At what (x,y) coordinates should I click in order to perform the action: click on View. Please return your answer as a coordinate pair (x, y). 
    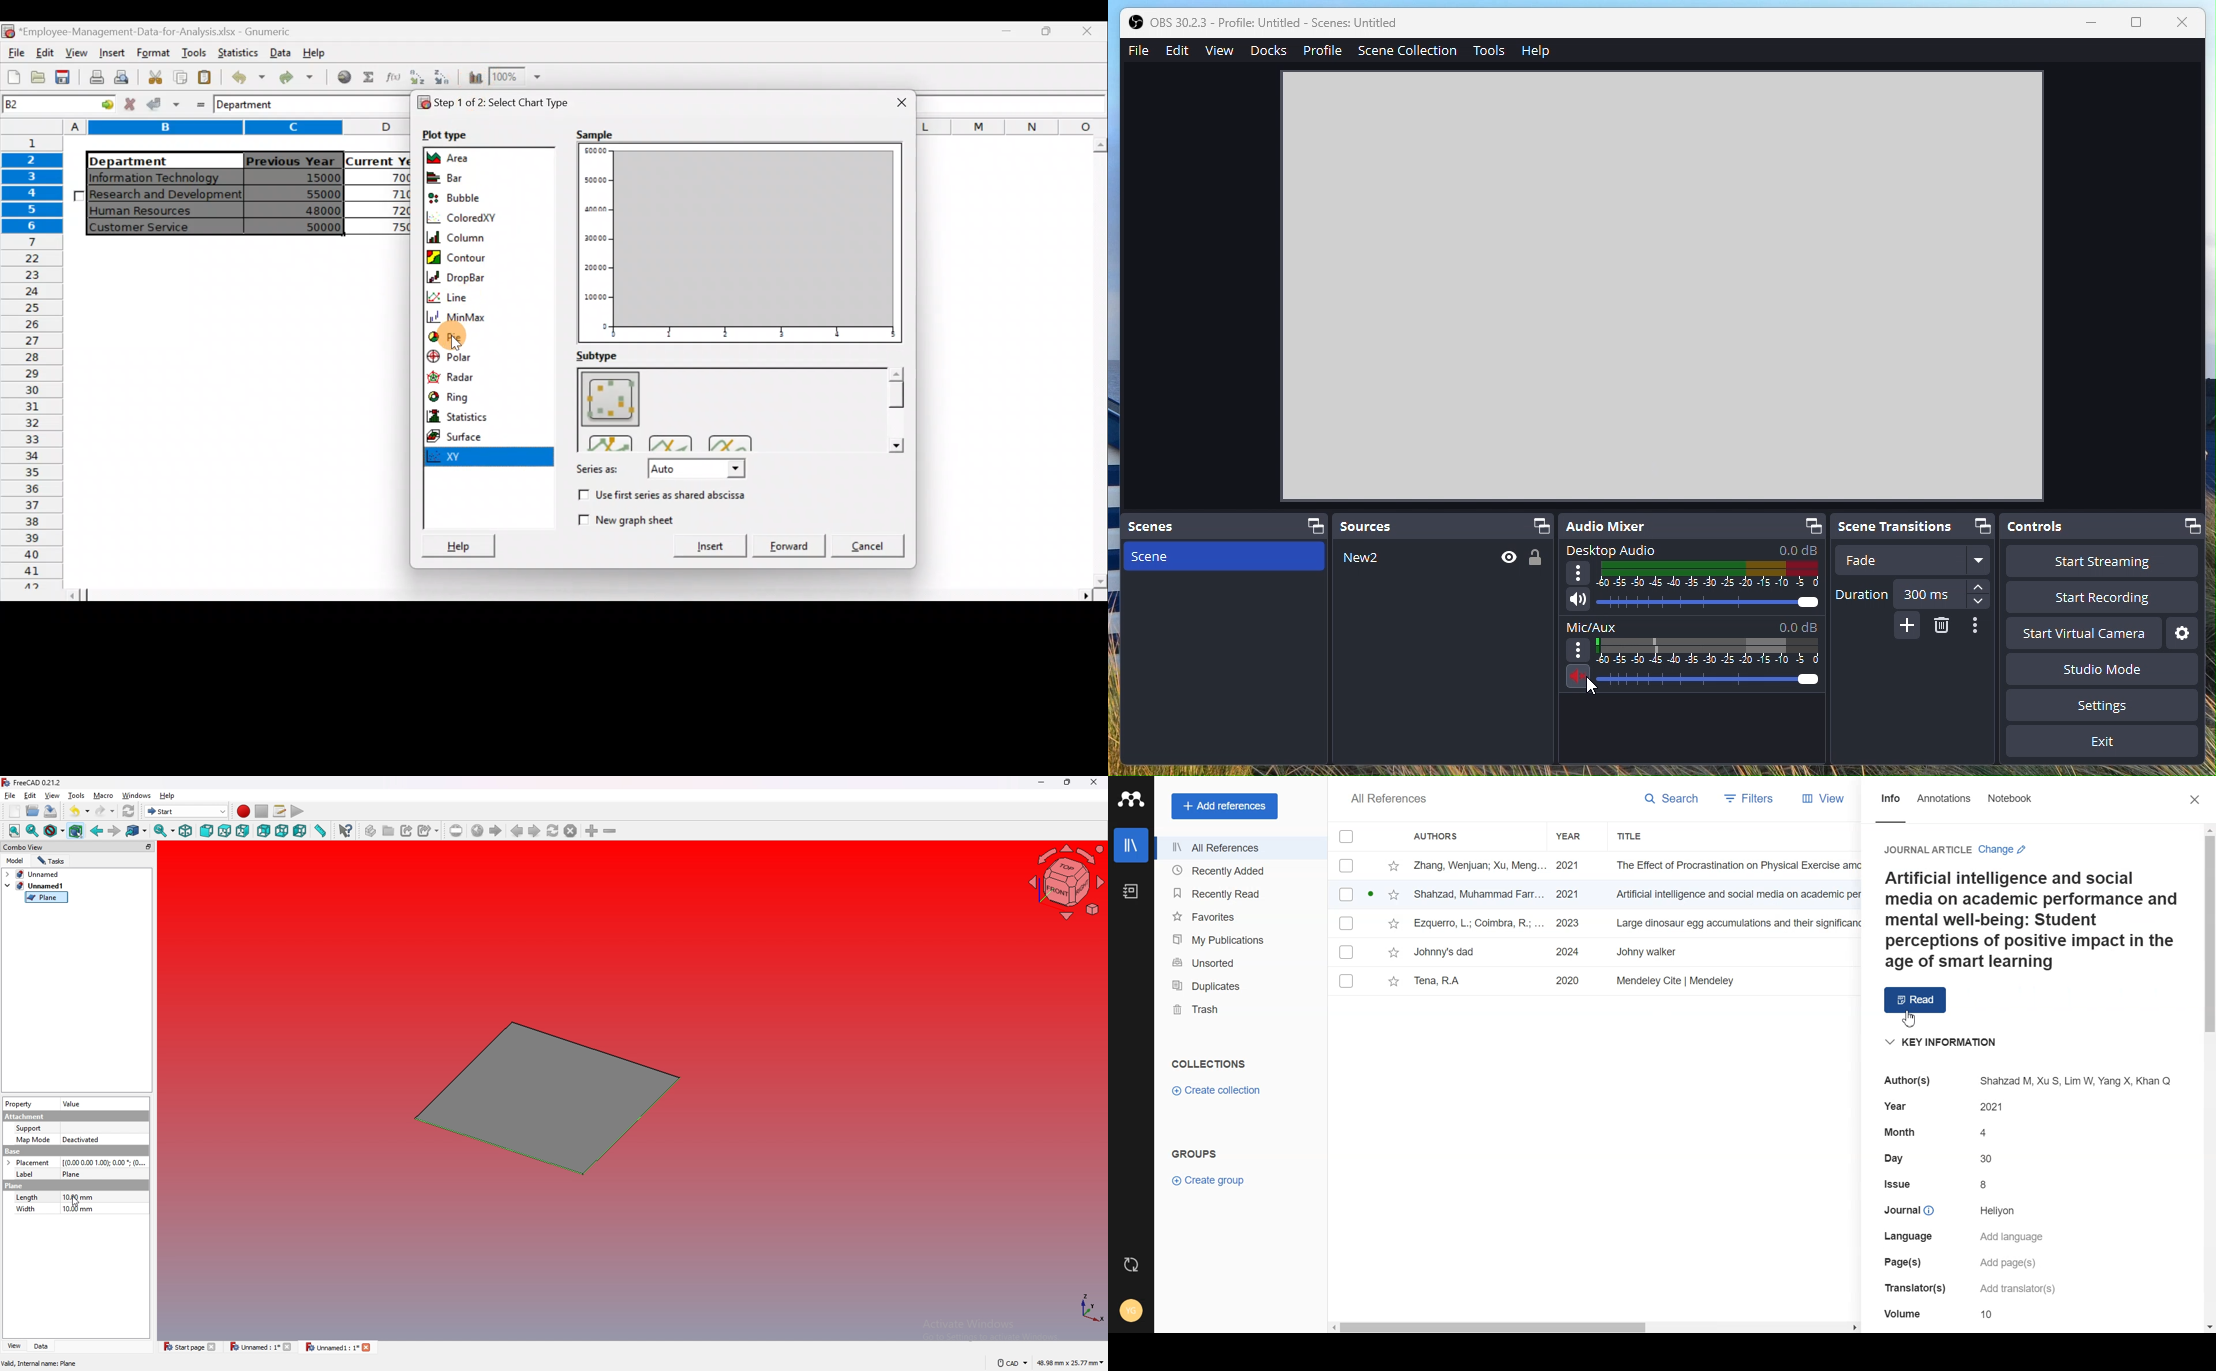
    Looking at the image, I should click on (1221, 50).